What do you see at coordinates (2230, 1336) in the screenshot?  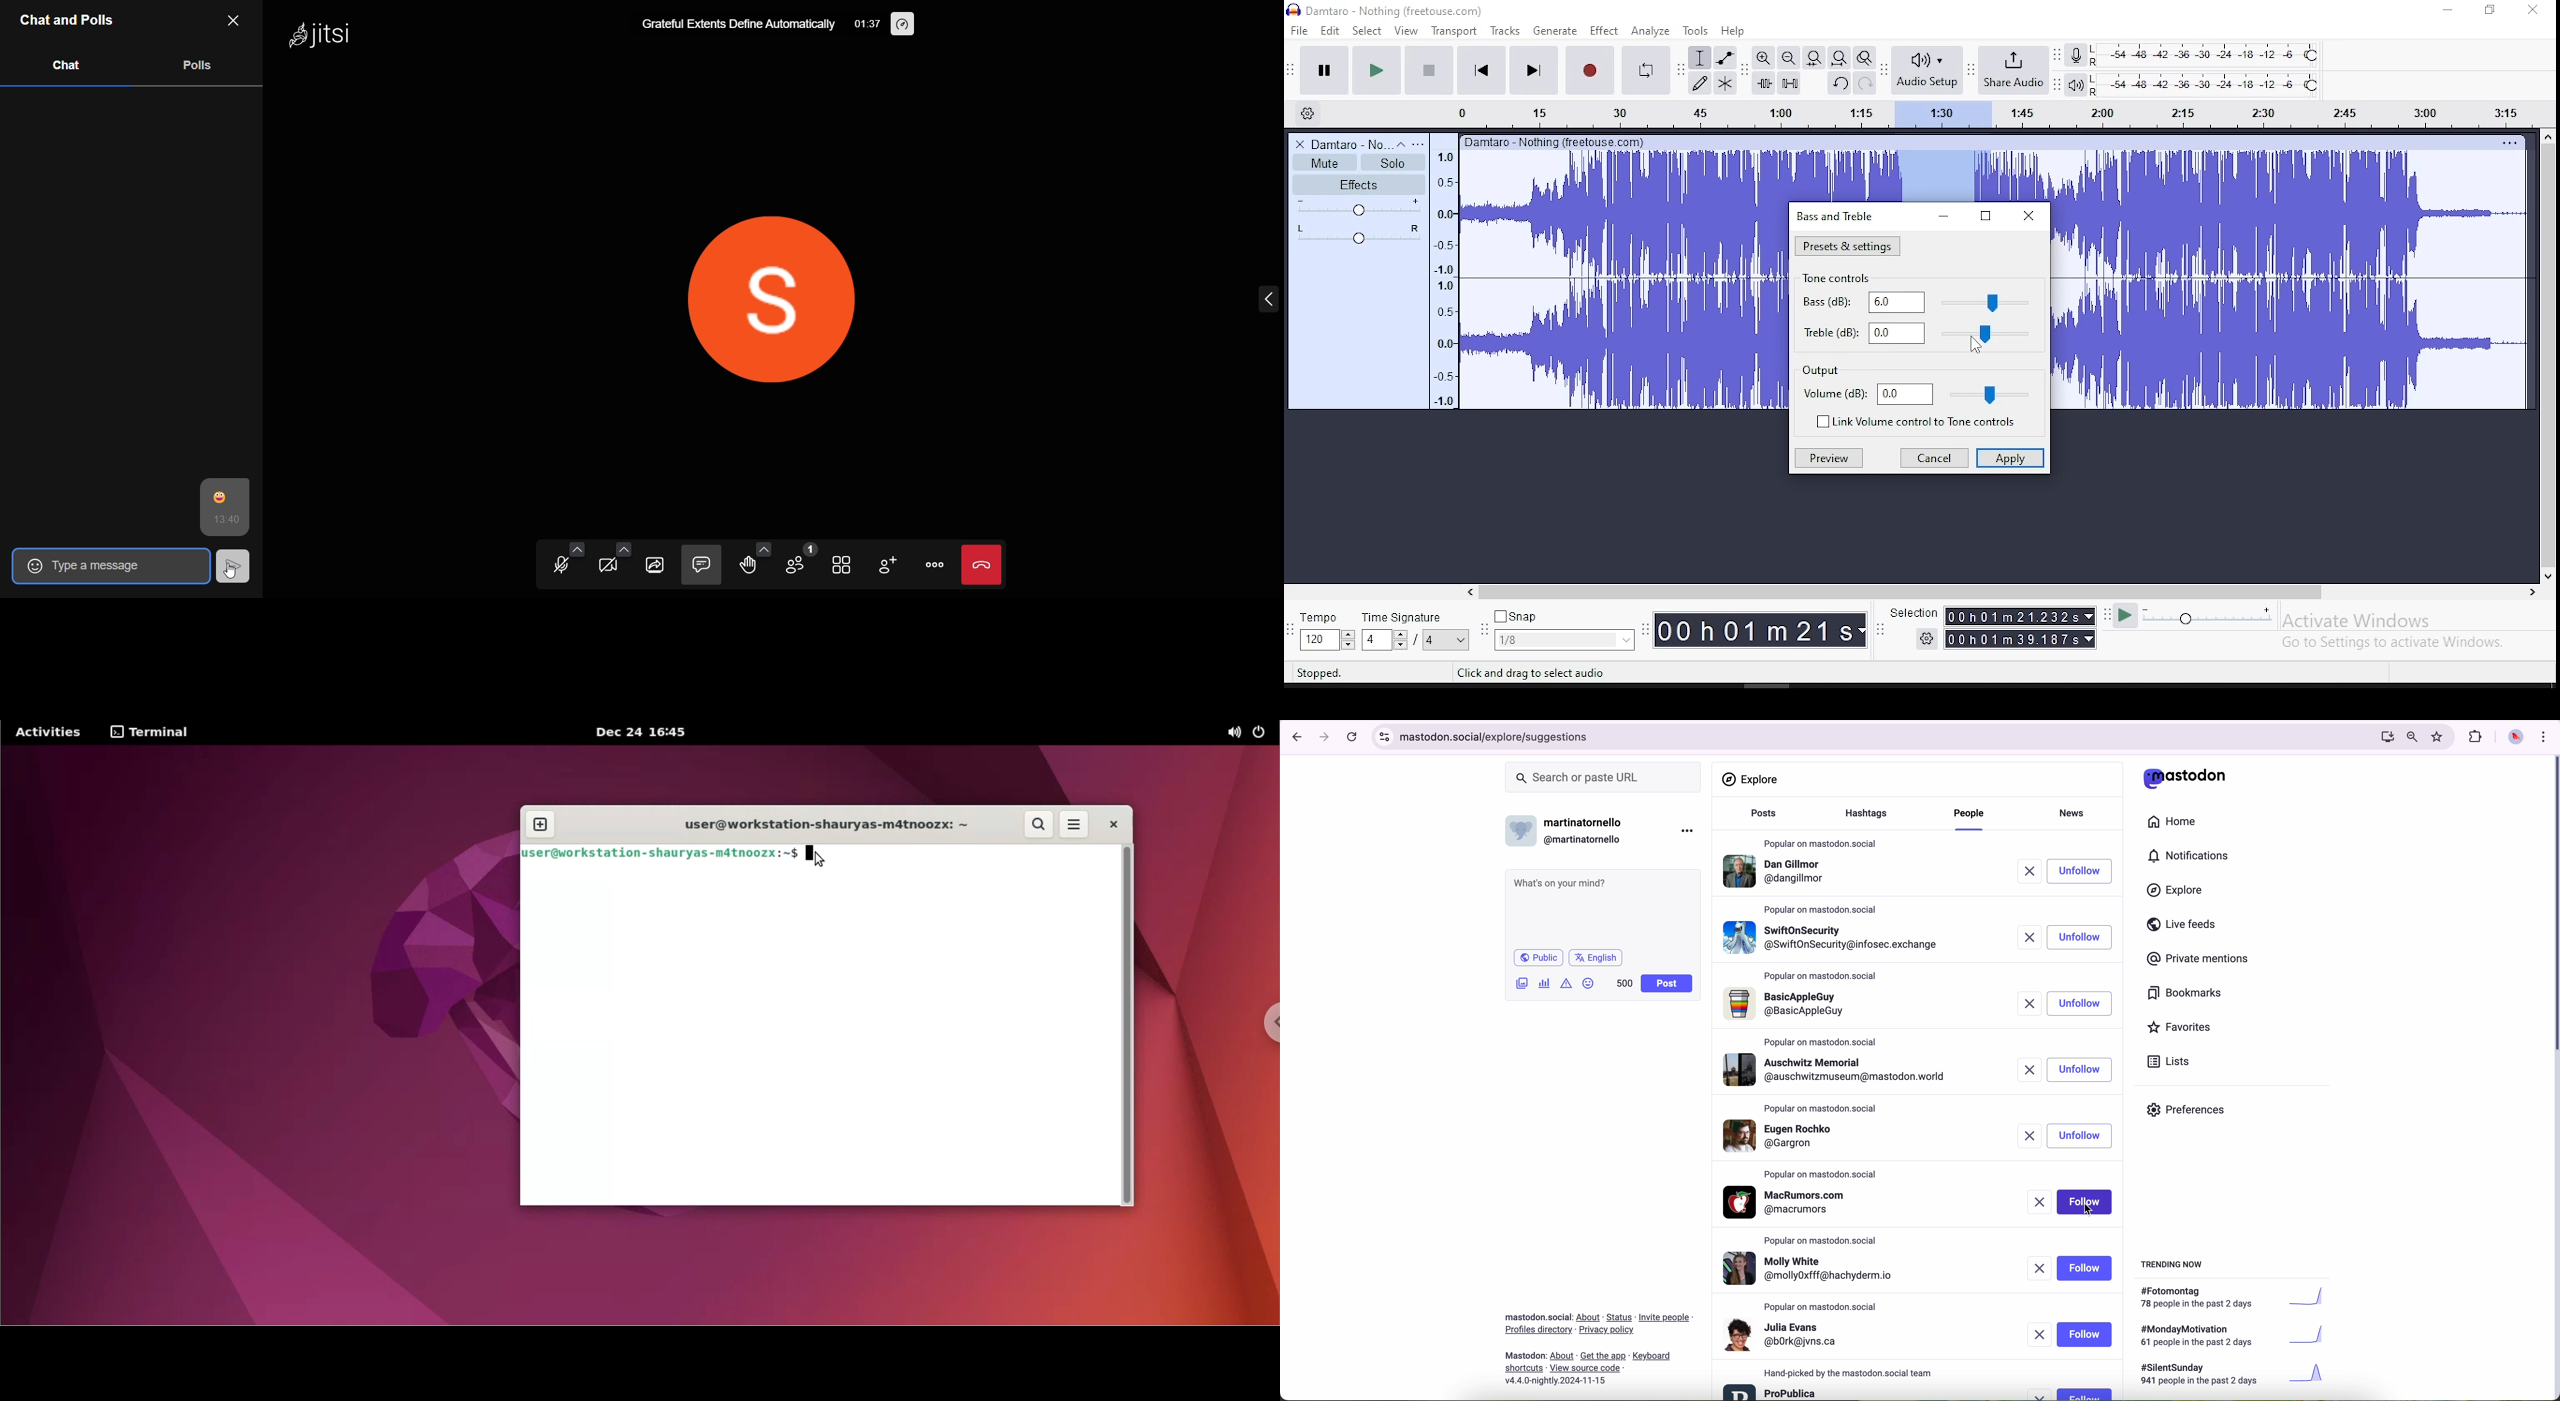 I see `#mondaymotivation` at bounding box center [2230, 1336].